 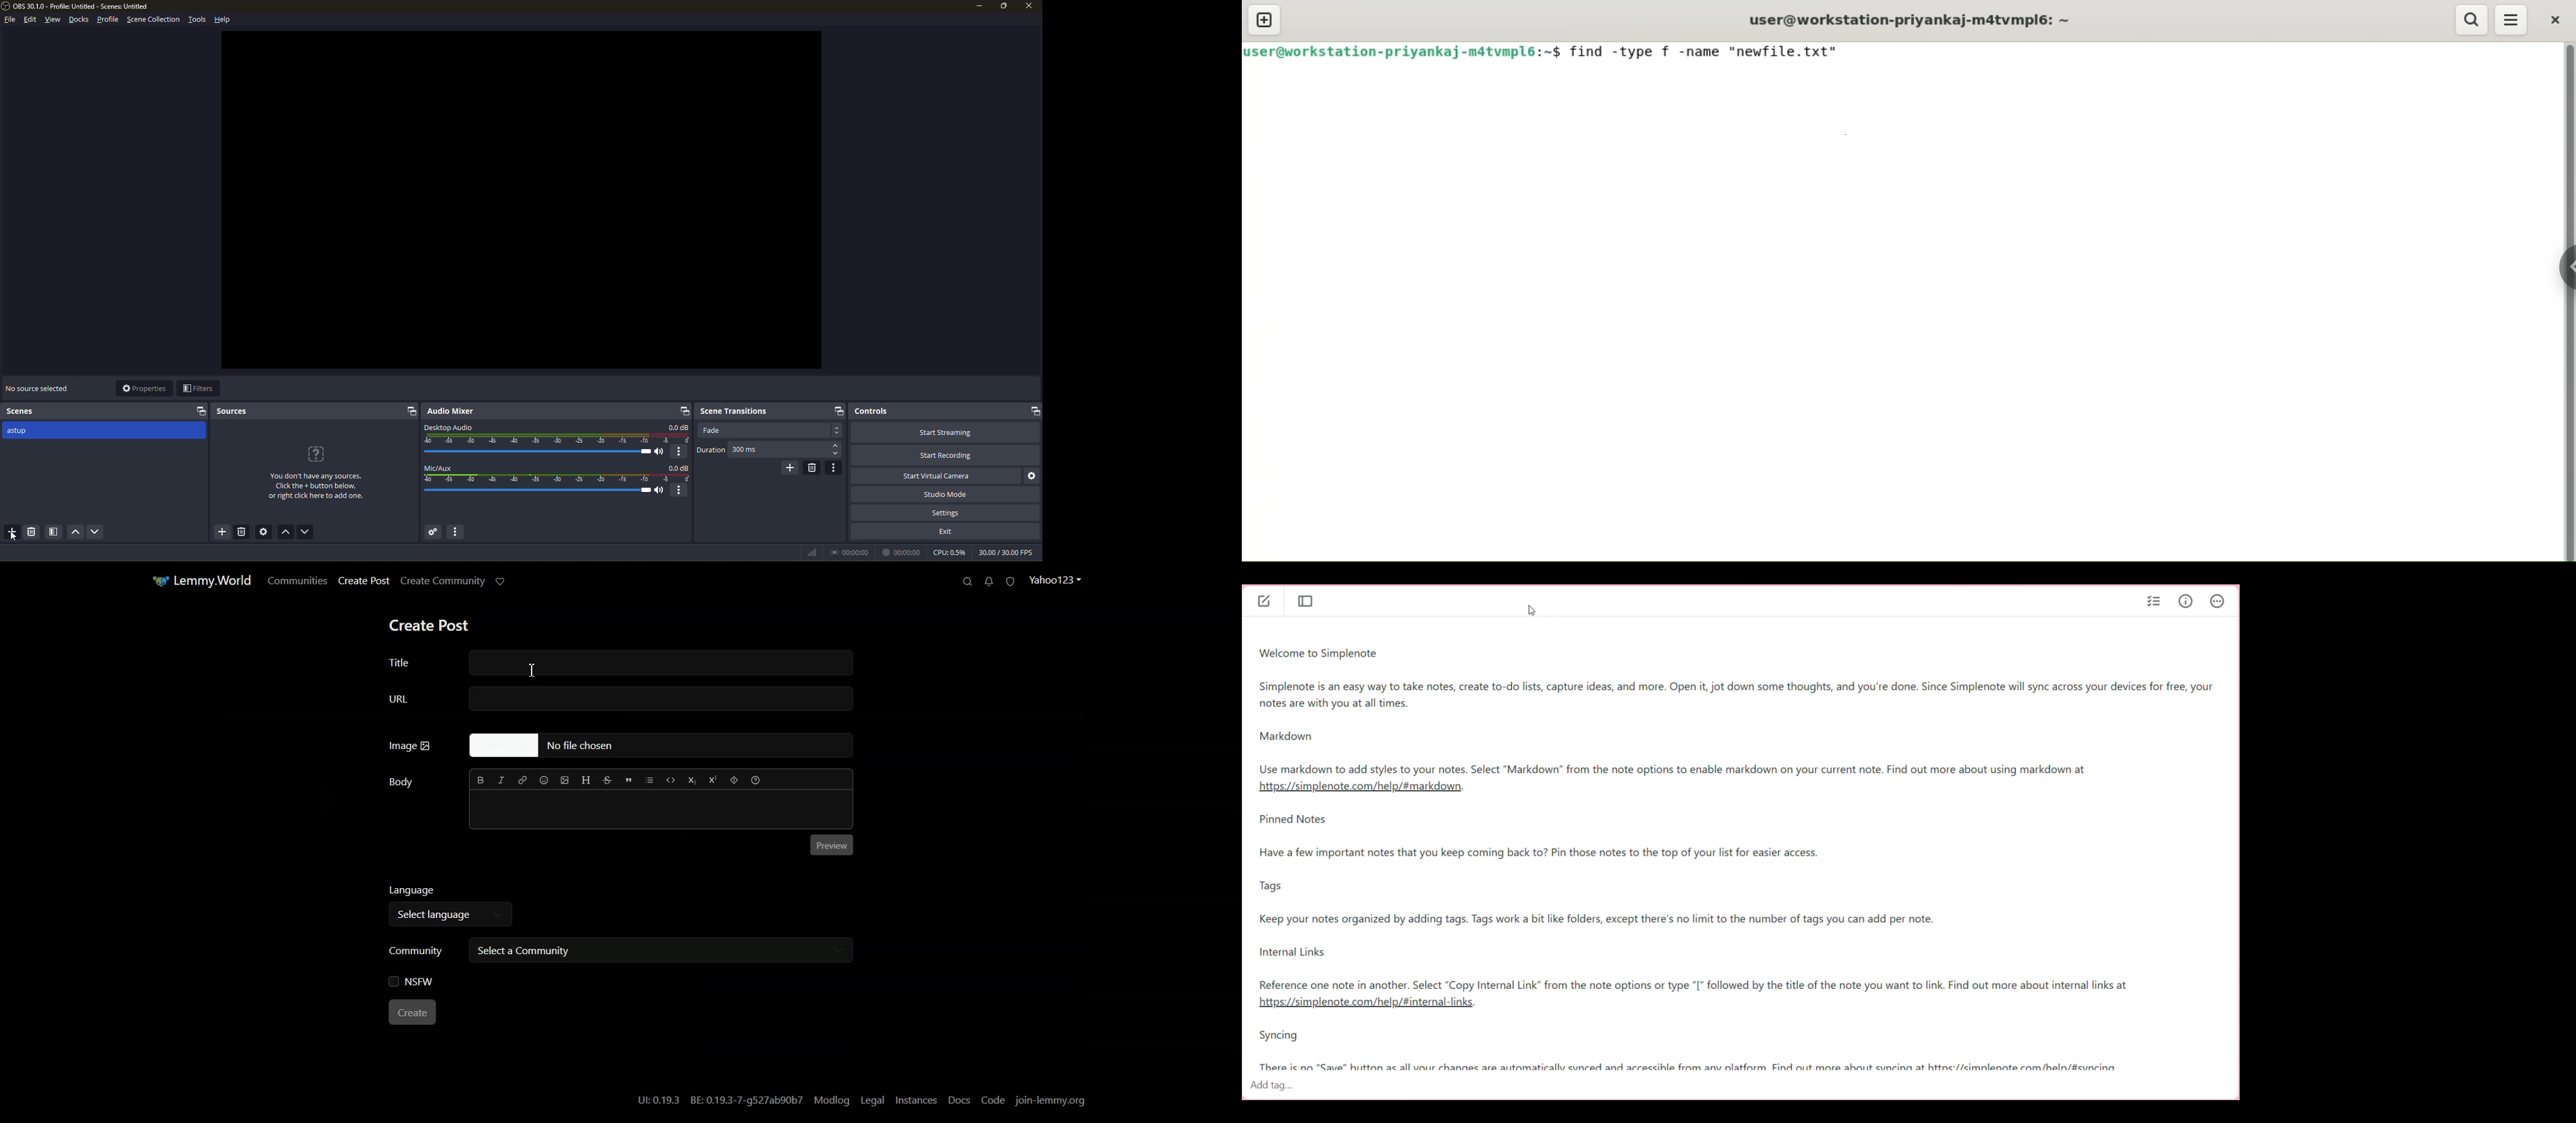 I want to click on Syncing, so click(x=1729, y=1049).